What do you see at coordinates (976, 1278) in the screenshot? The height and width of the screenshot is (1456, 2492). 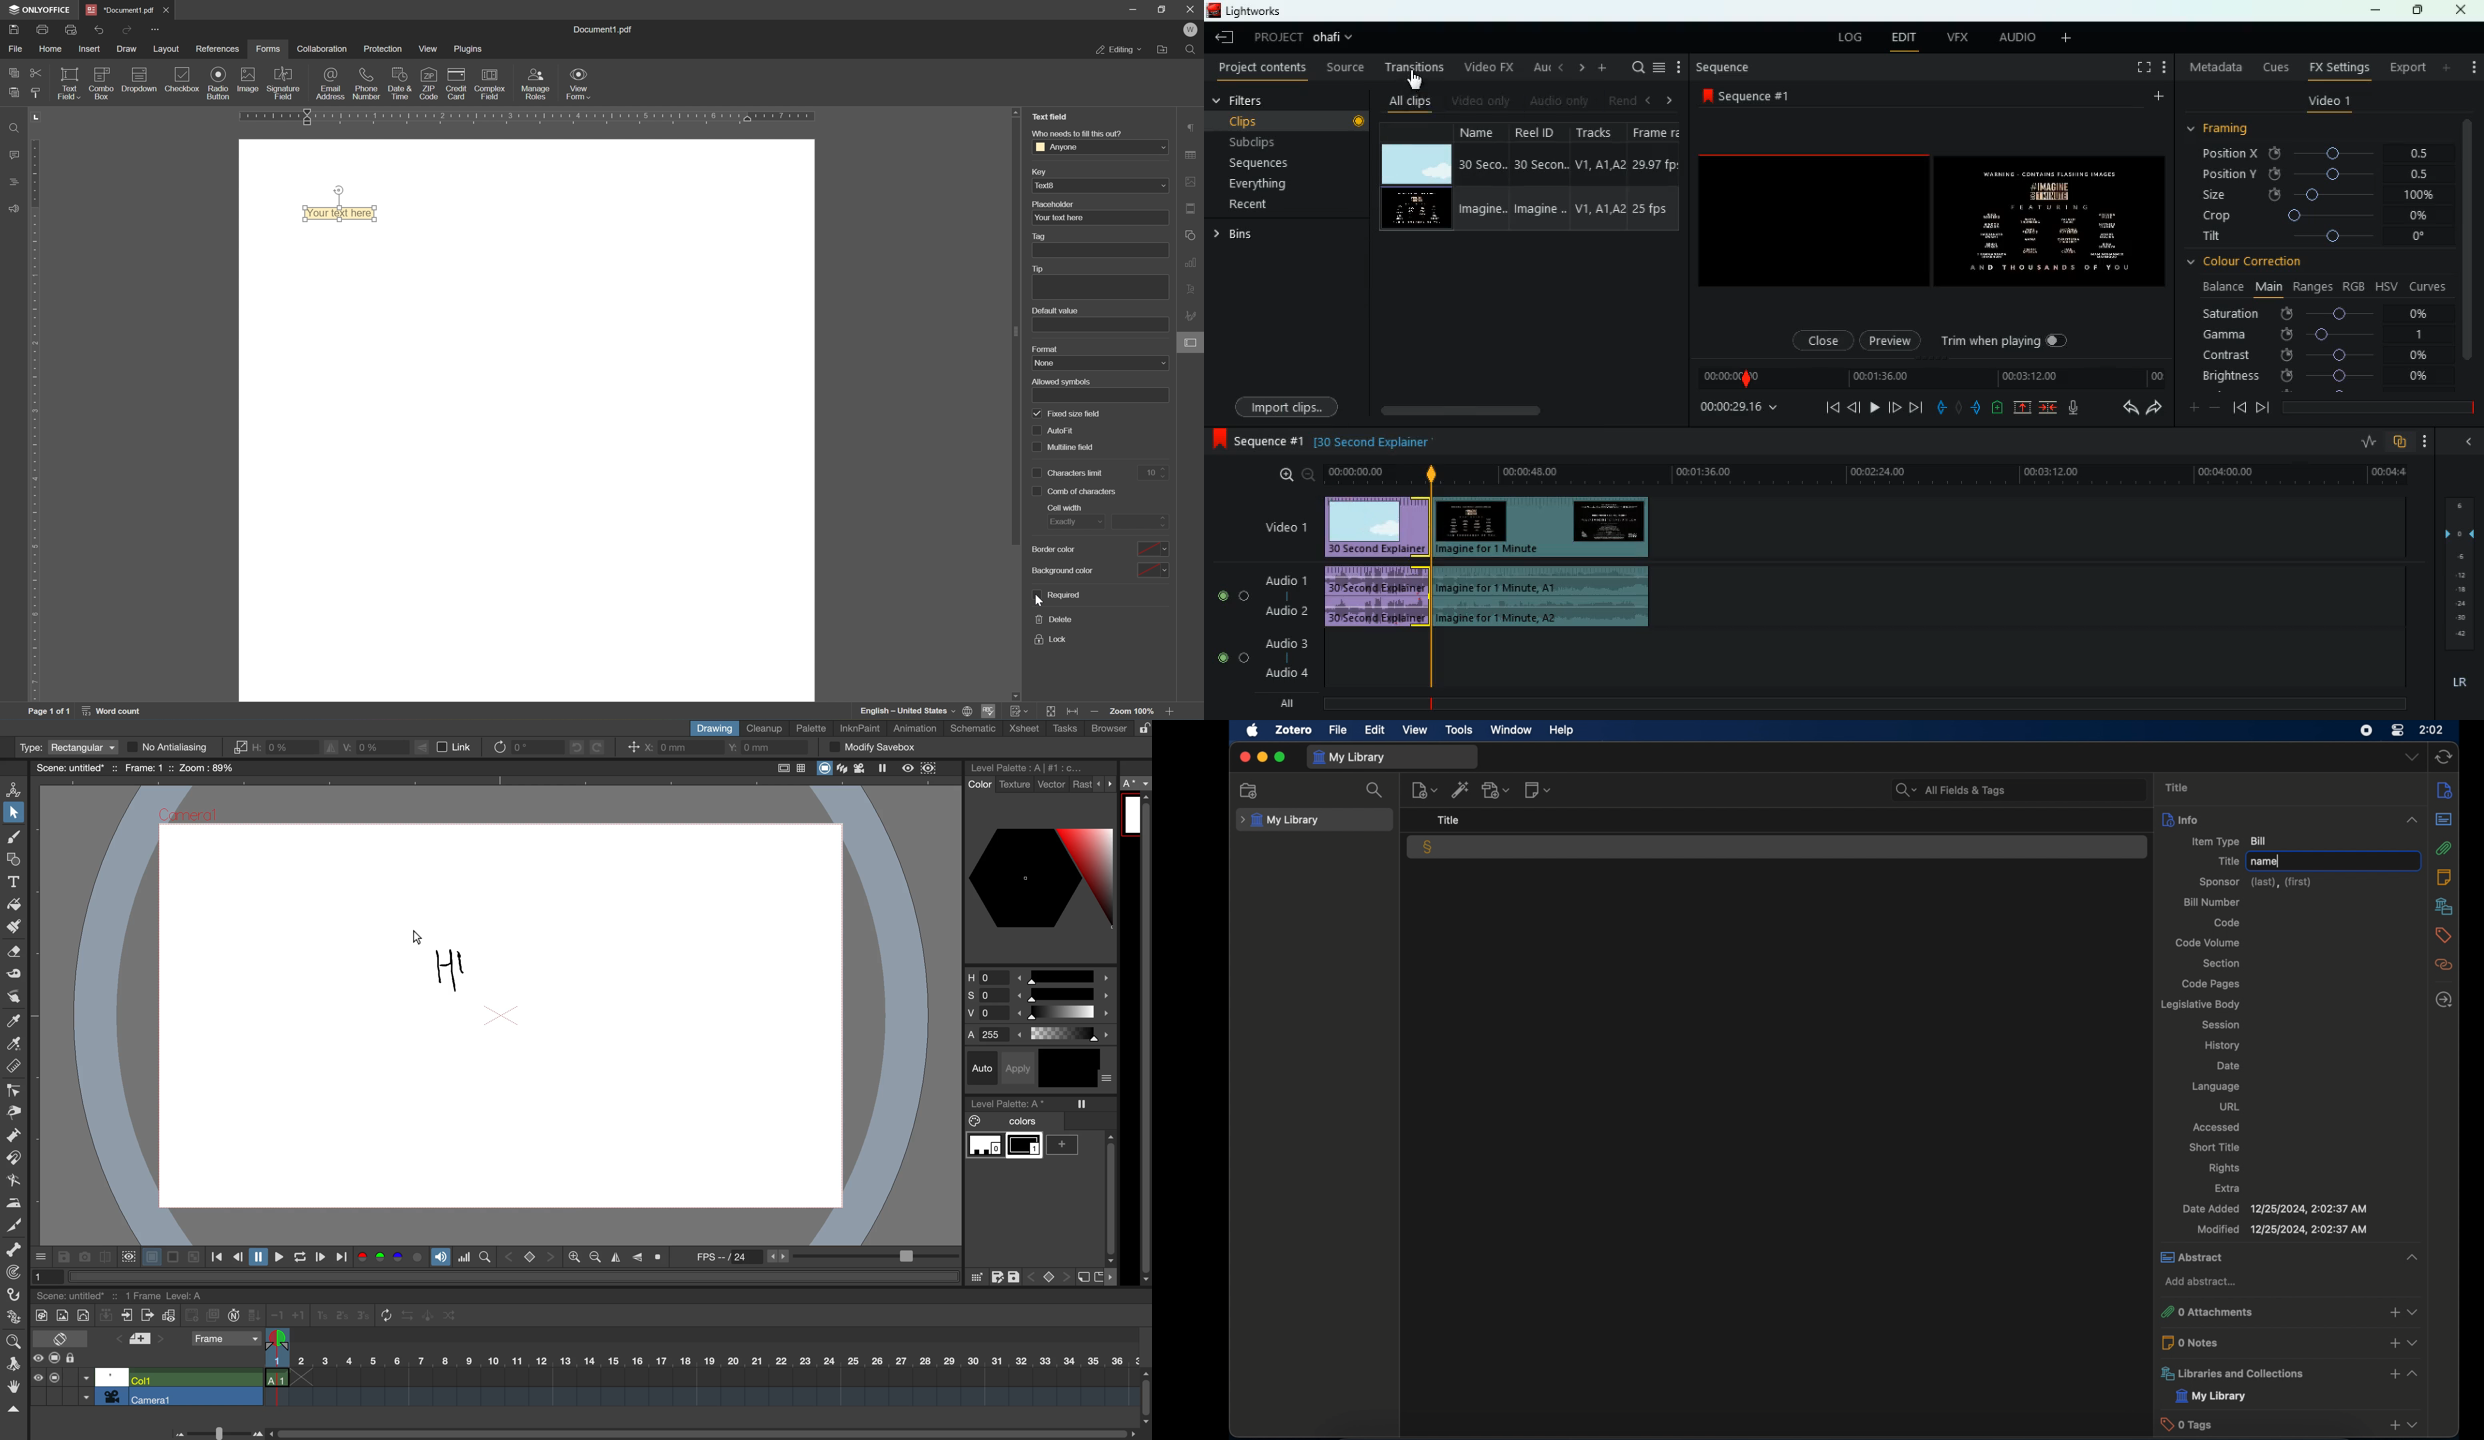 I see `click and drag color palaette` at bounding box center [976, 1278].